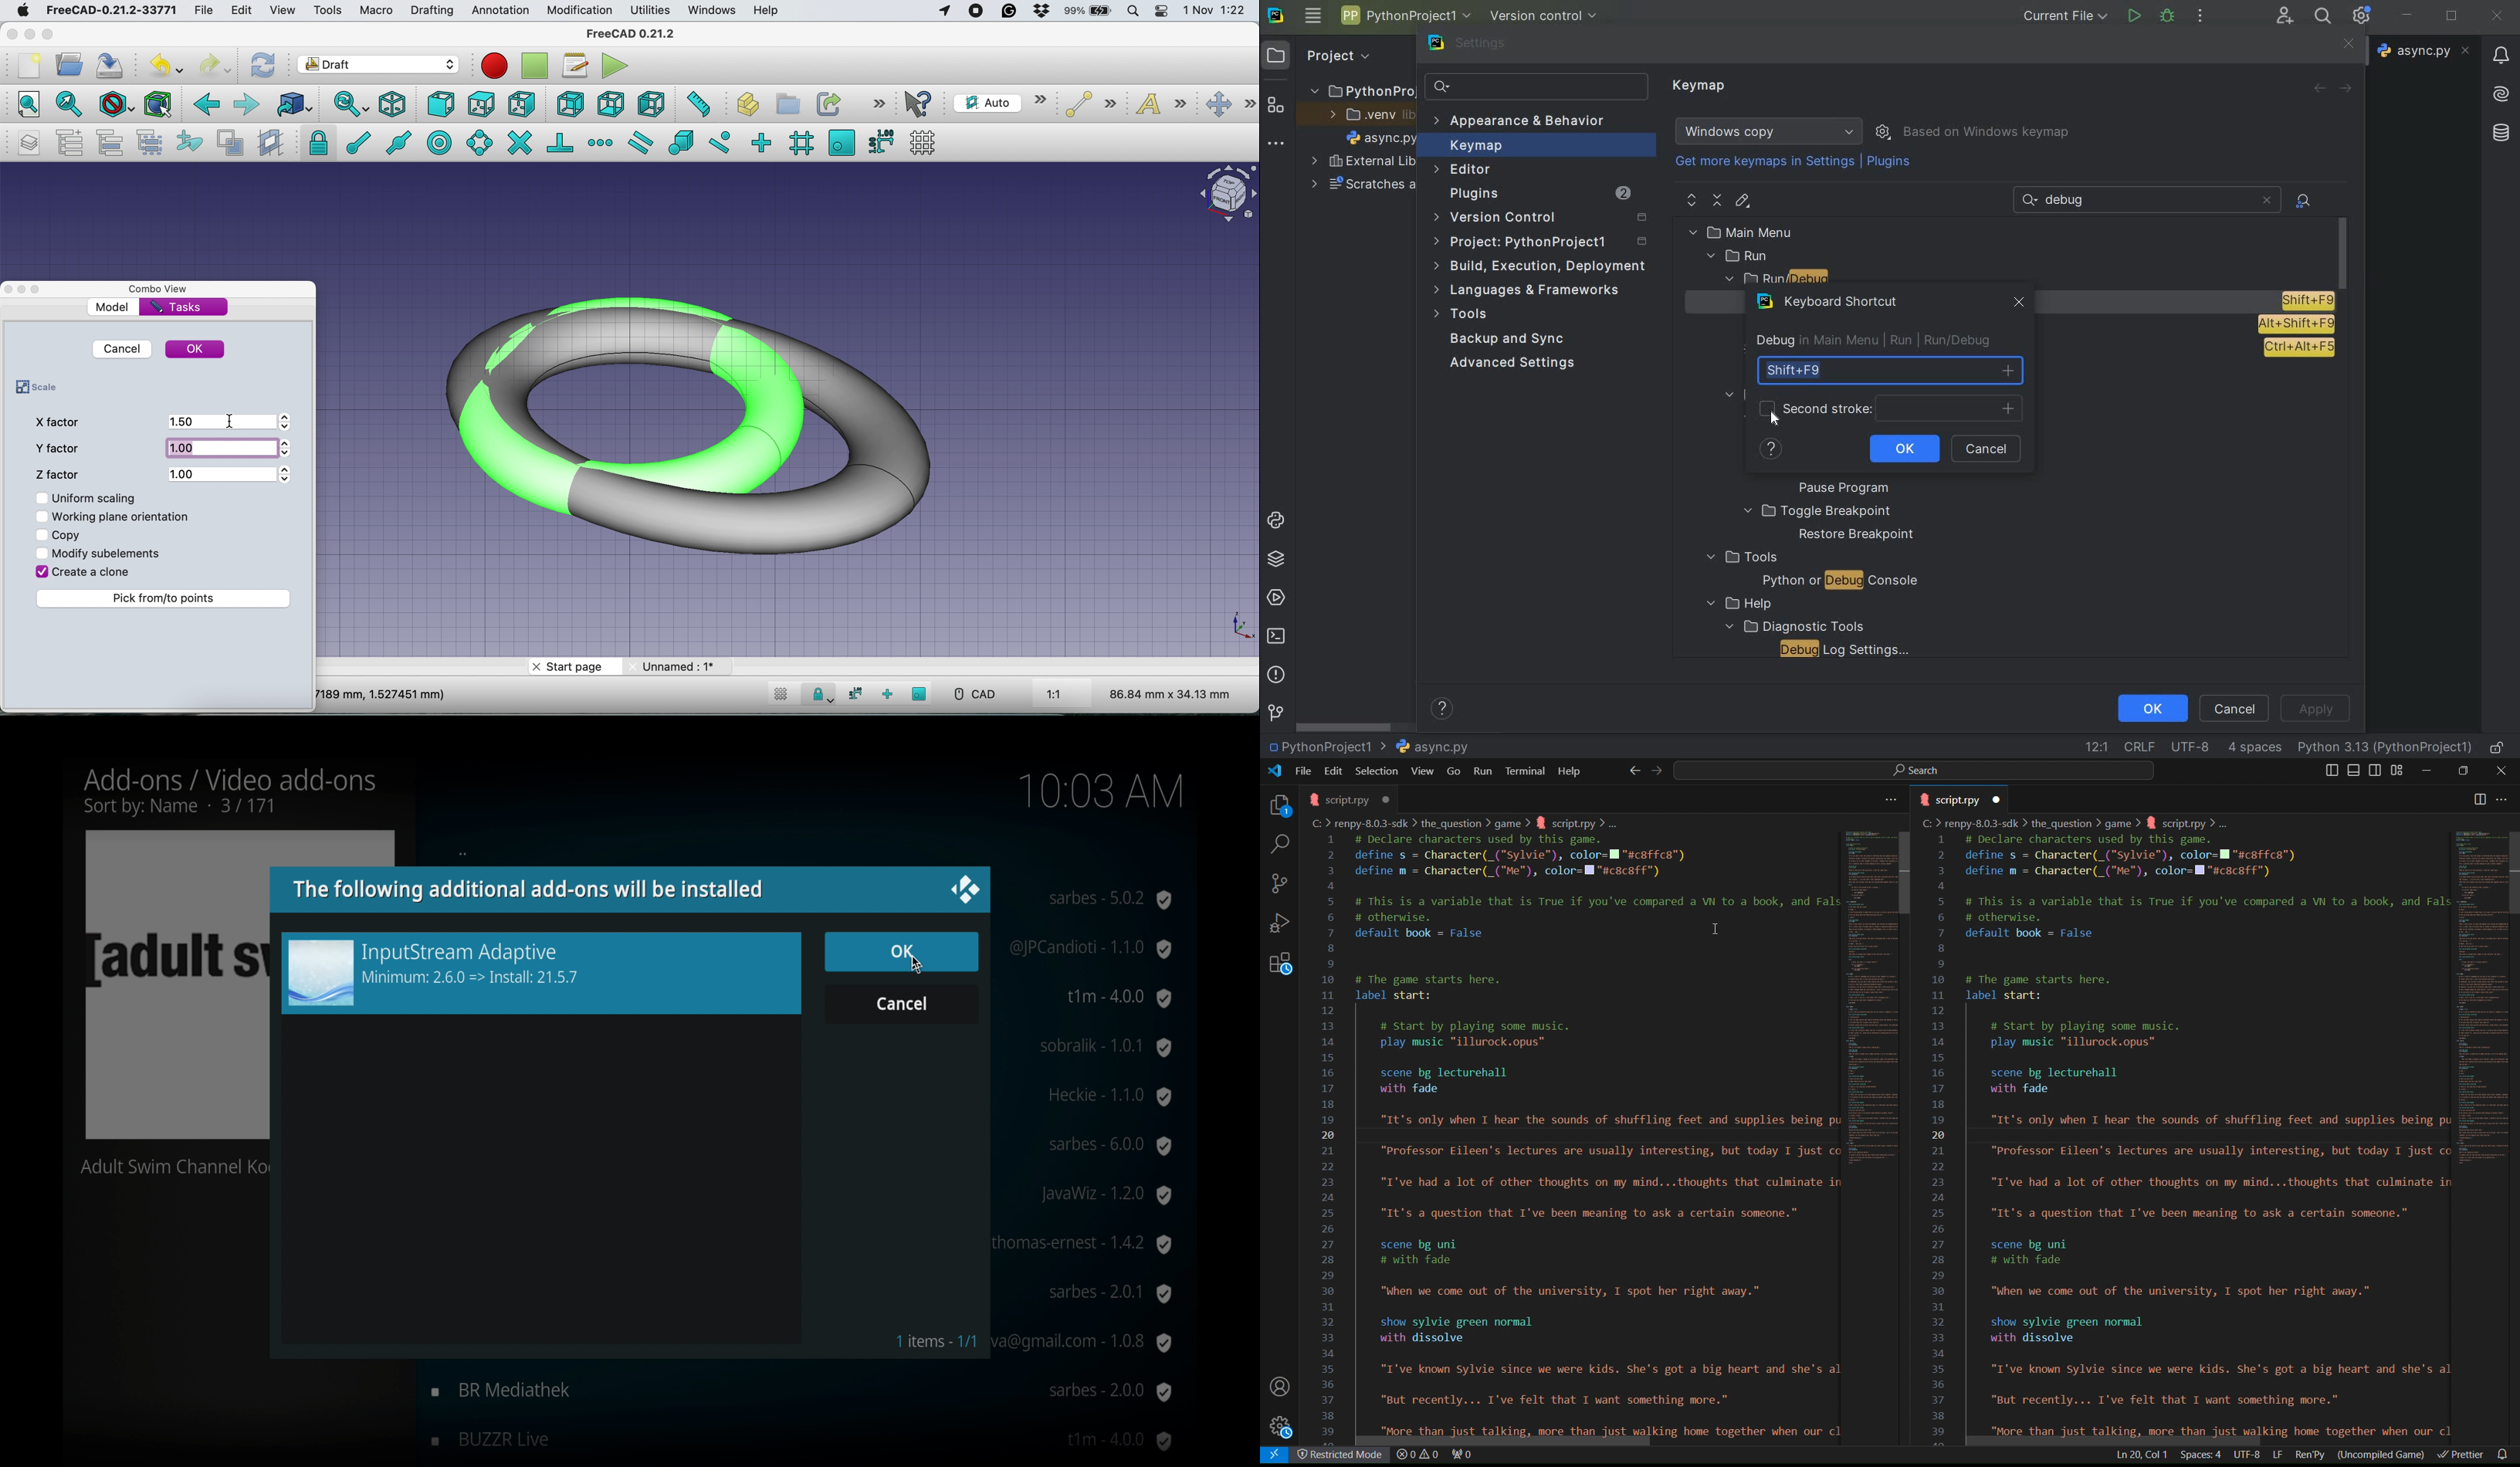  Describe the element at coordinates (1162, 12) in the screenshot. I see `control center` at that location.